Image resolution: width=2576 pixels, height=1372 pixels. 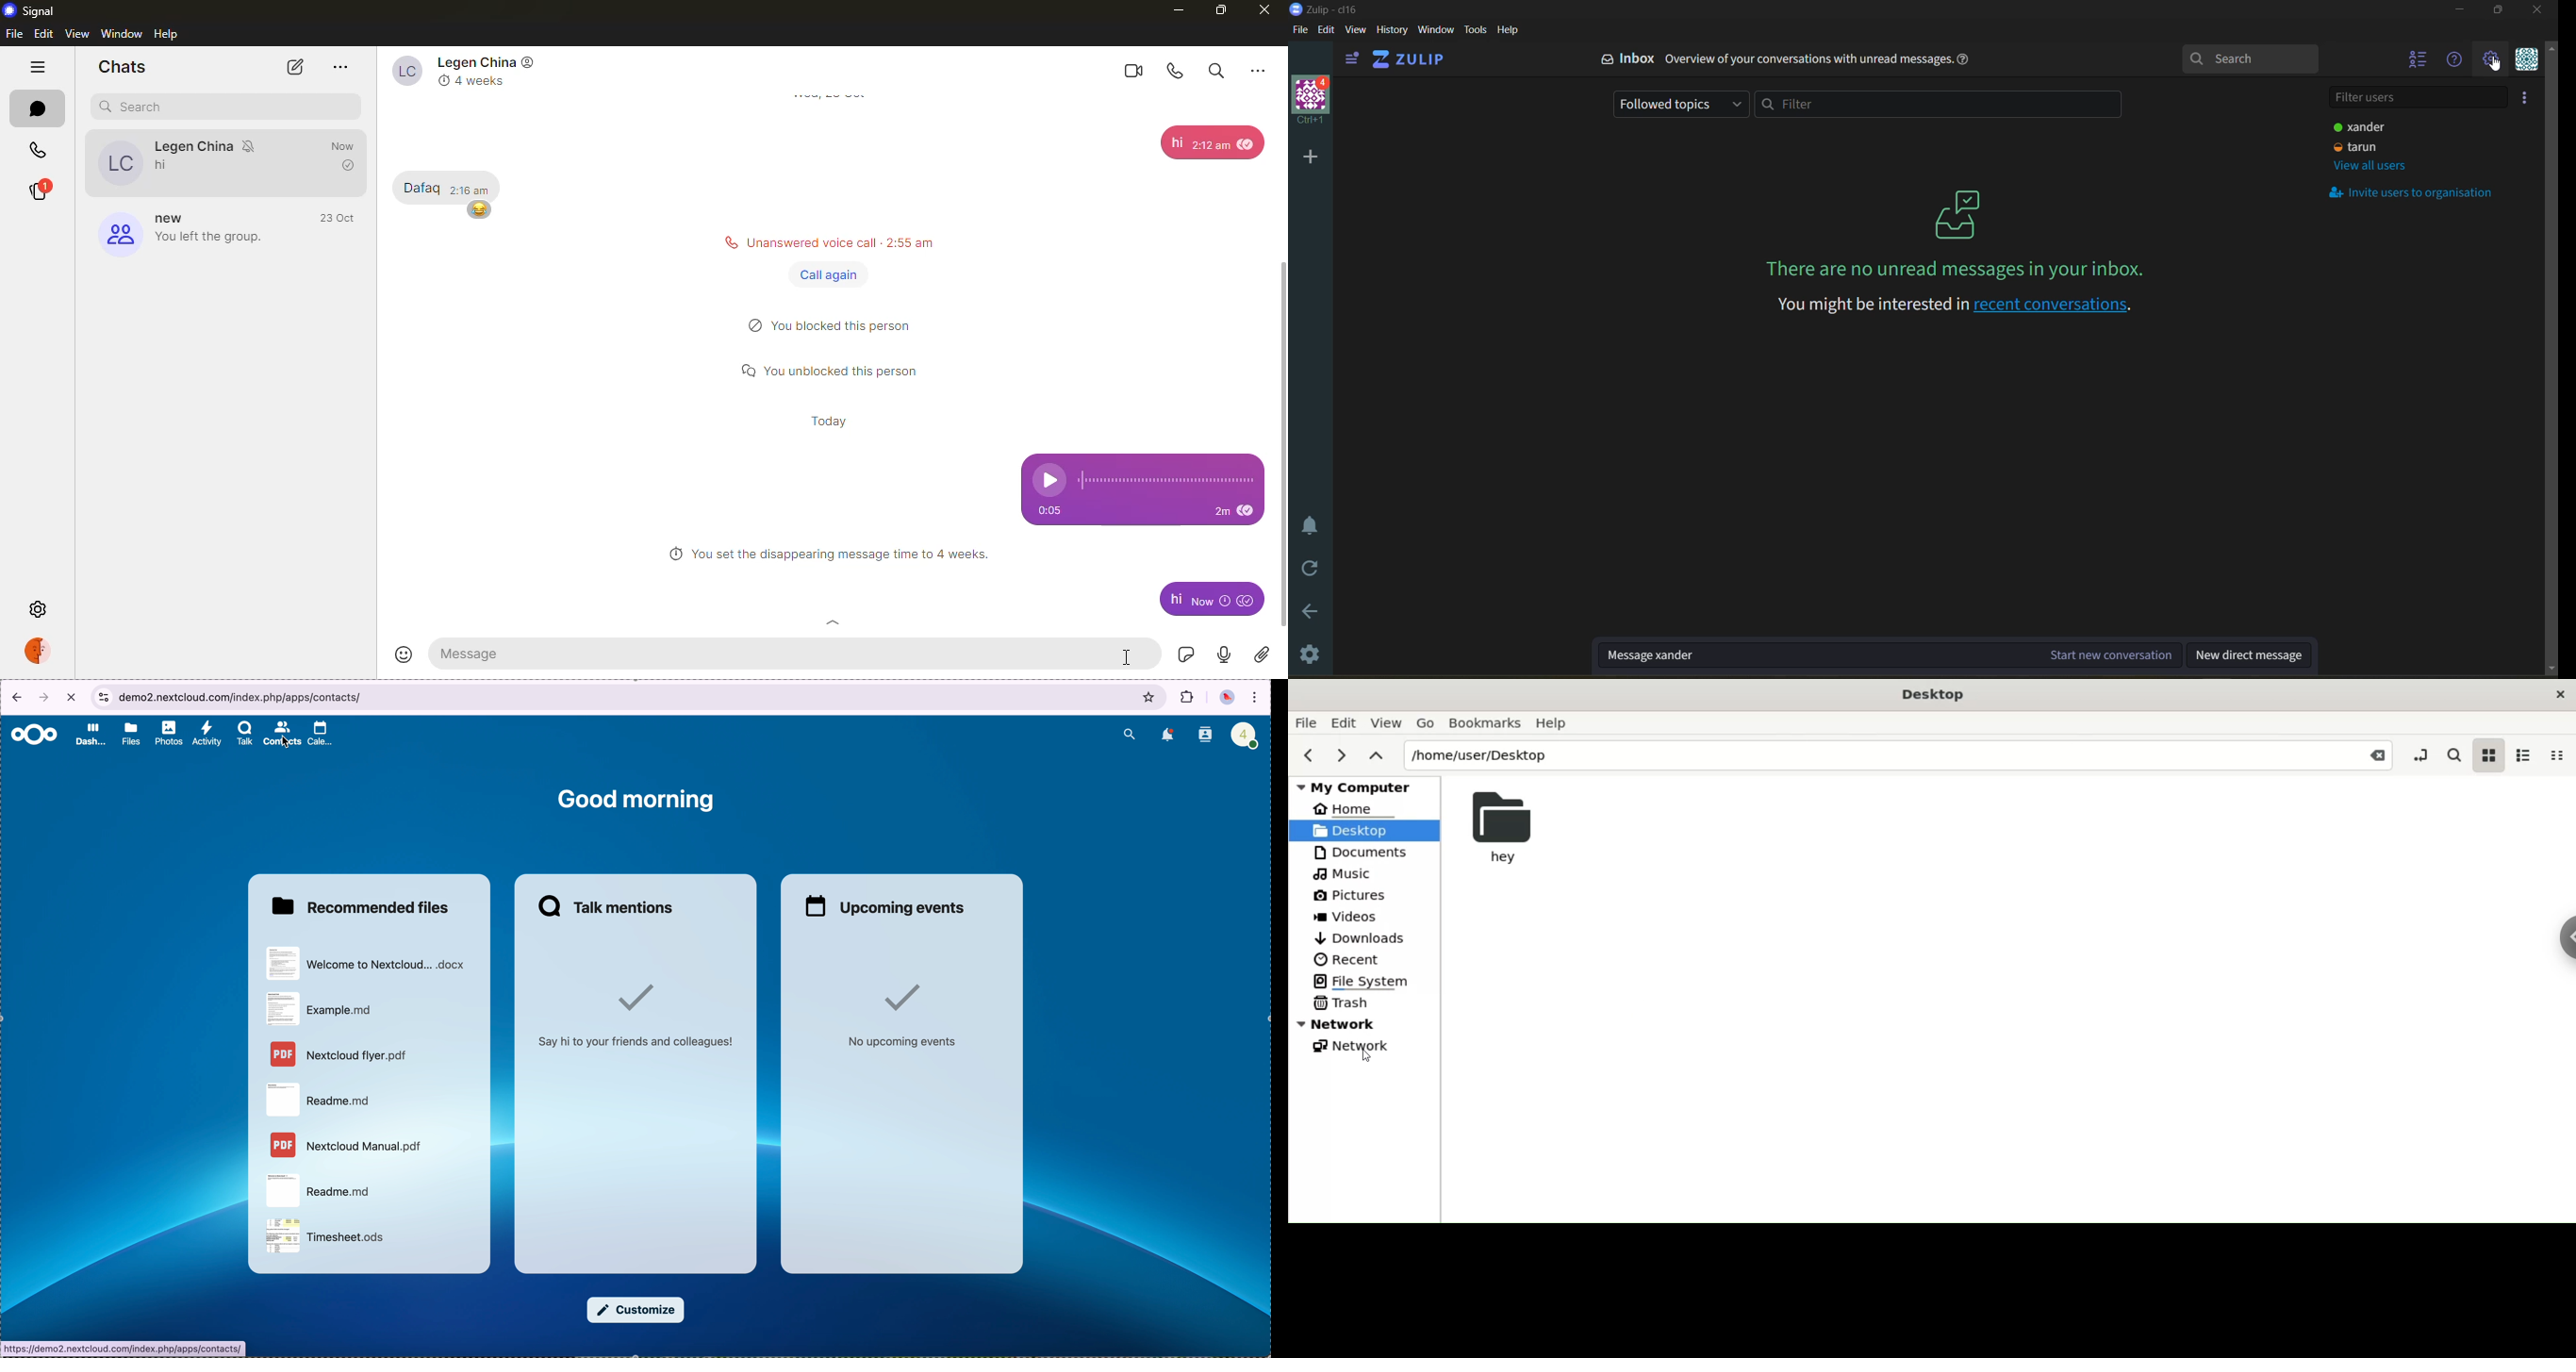 What do you see at coordinates (78, 33) in the screenshot?
I see `view` at bounding box center [78, 33].